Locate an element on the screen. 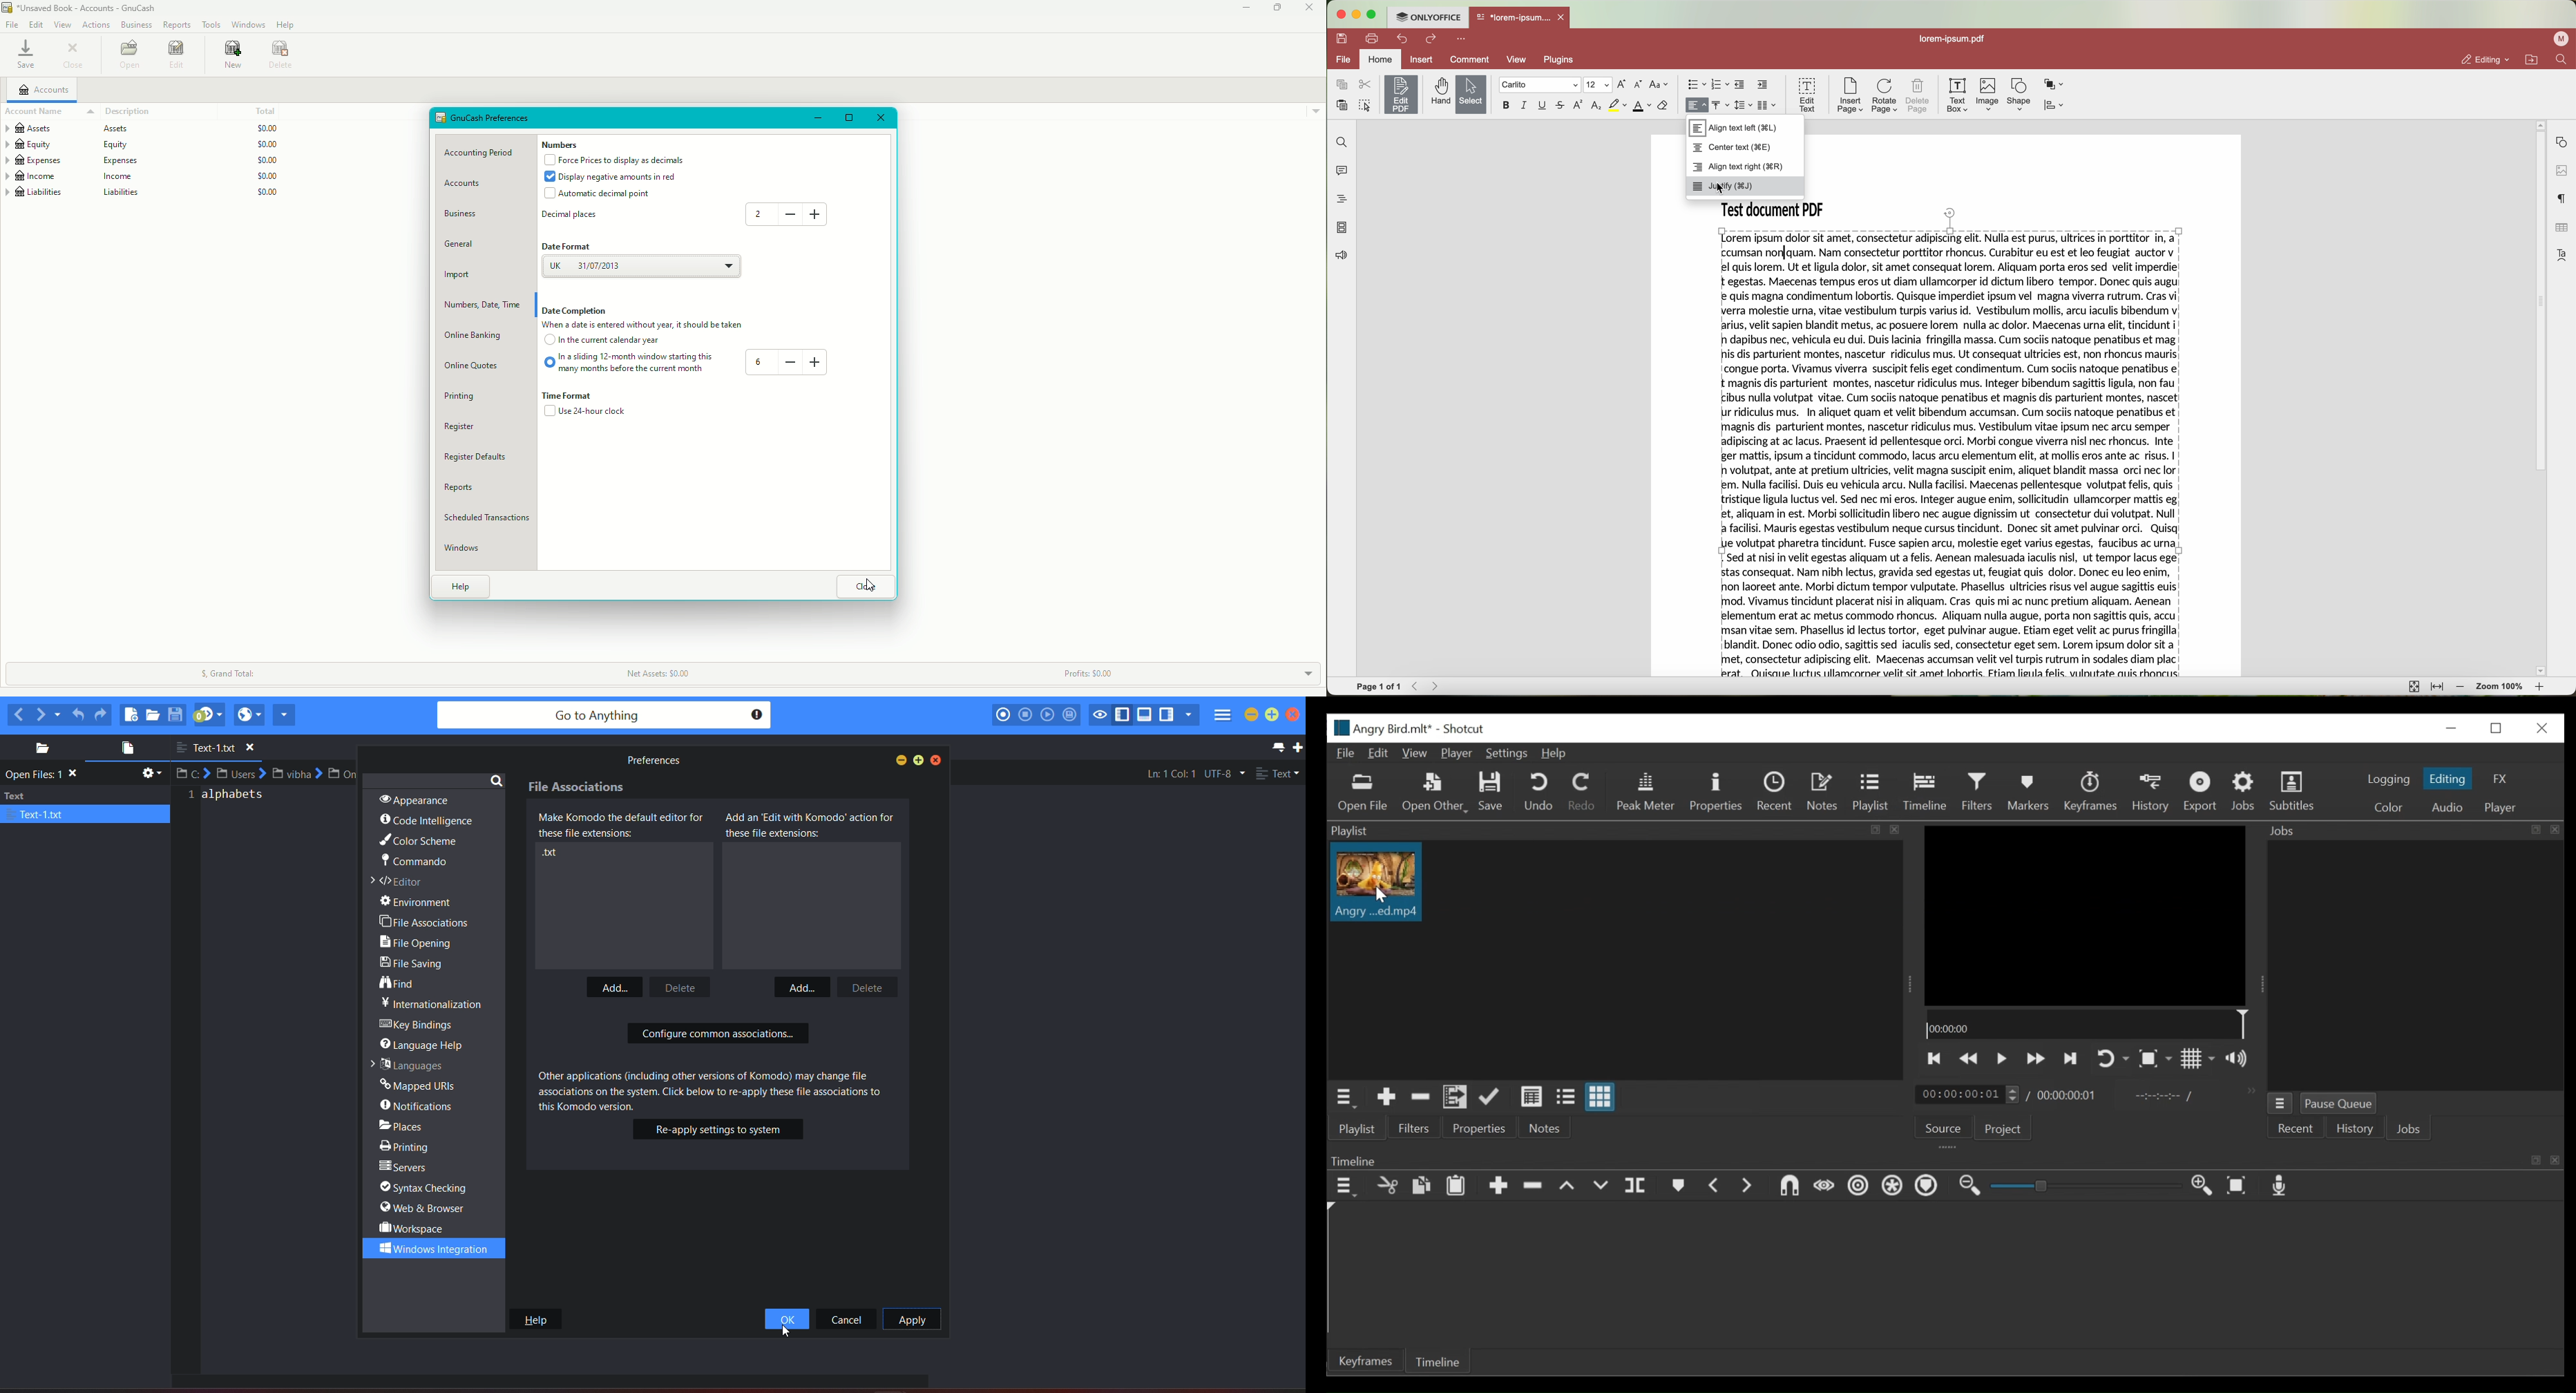 Image resolution: width=2576 pixels, height=1400 pixels. Profits is located at coordinates (1099, 670).